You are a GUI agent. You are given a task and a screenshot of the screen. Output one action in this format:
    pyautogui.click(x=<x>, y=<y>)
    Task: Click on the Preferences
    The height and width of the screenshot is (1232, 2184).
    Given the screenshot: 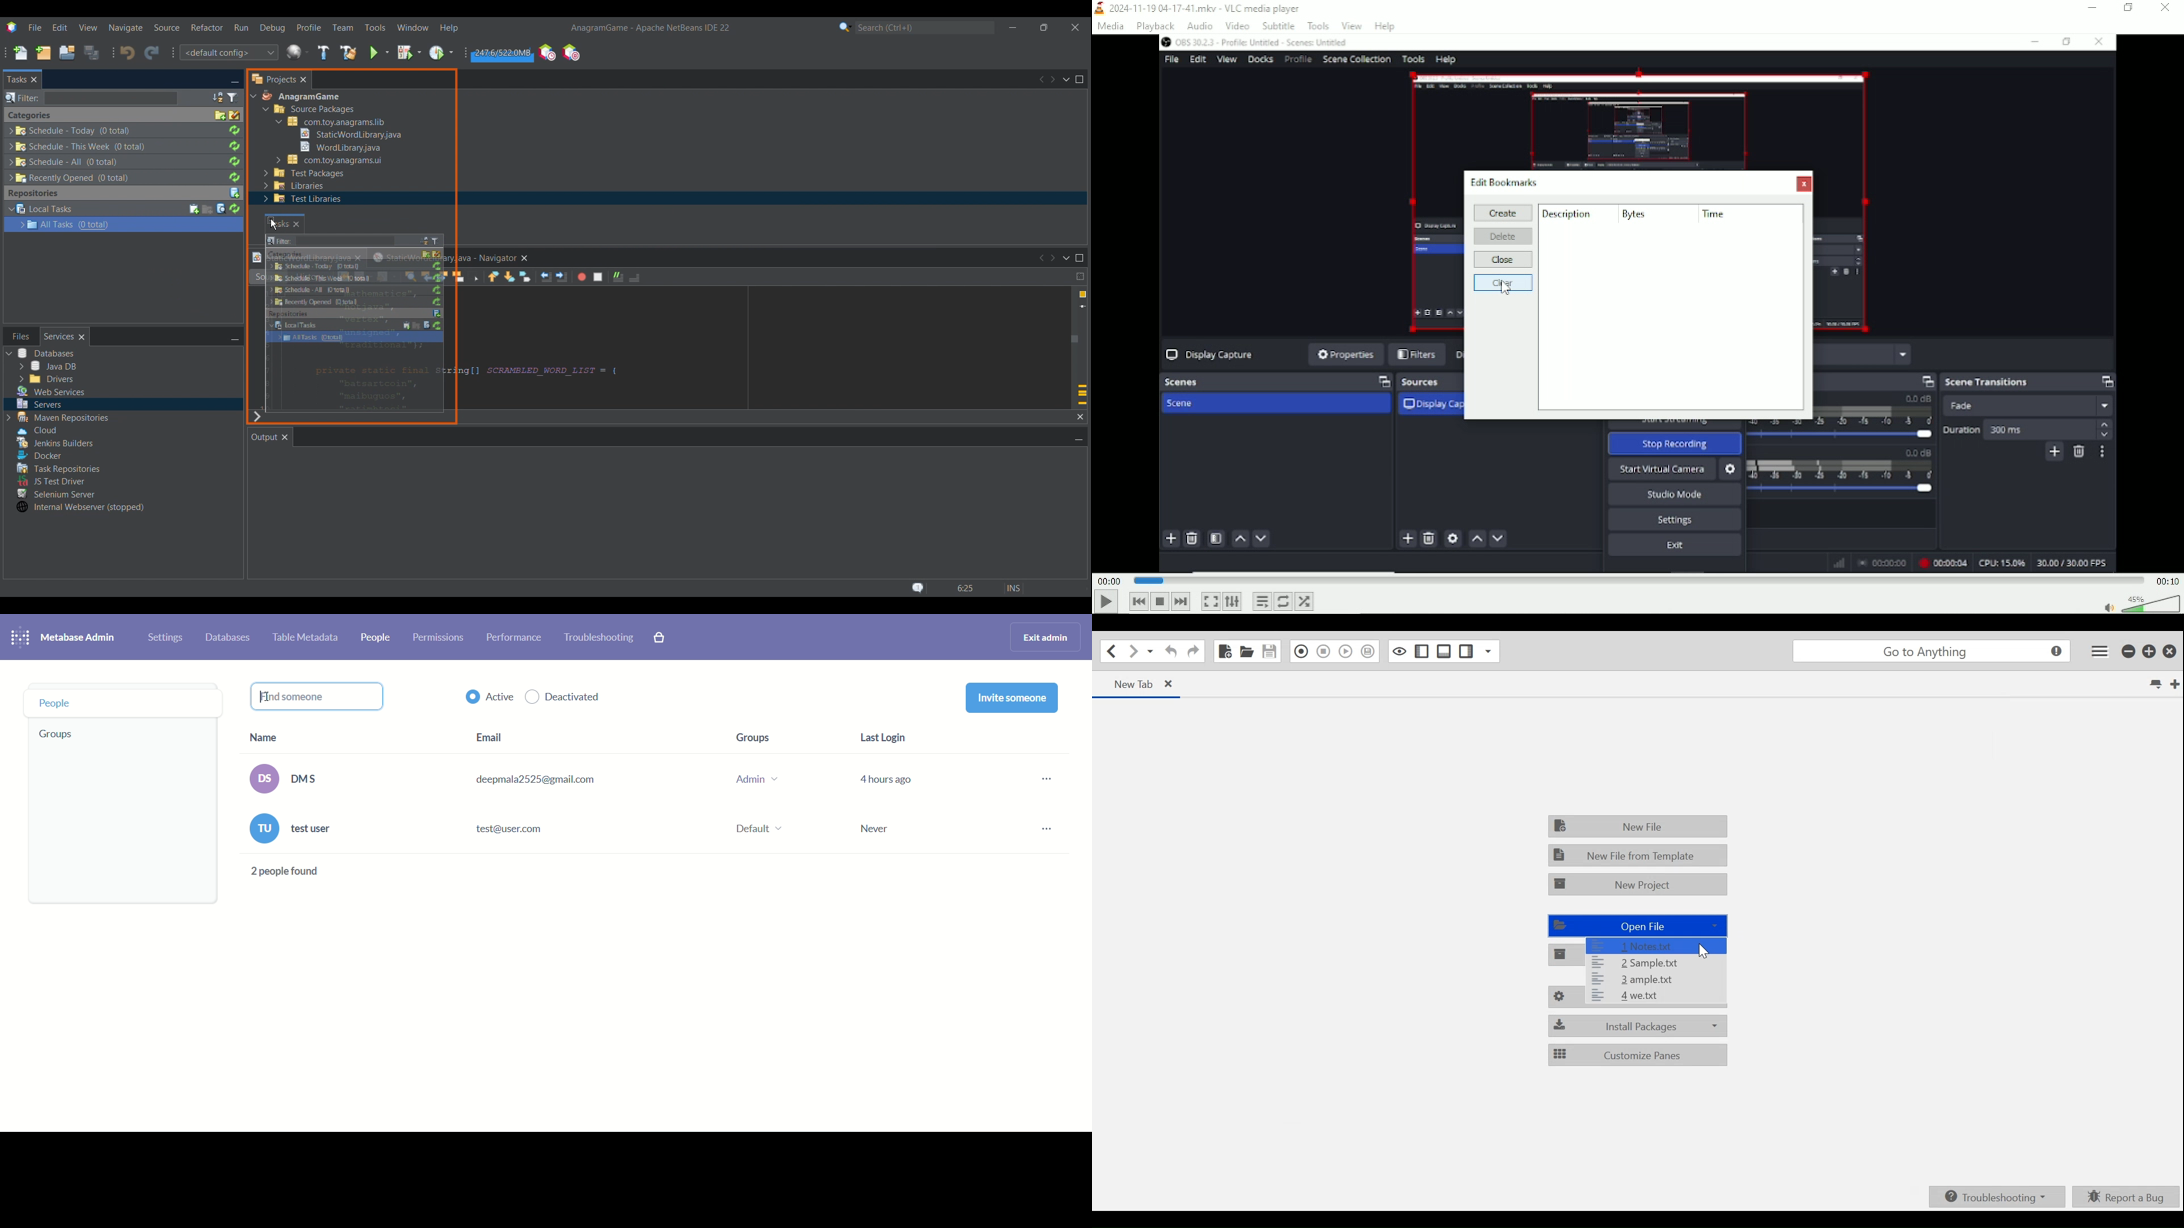 What is the action you would take?
    pyautogui.click(x=1638, y=997)
    